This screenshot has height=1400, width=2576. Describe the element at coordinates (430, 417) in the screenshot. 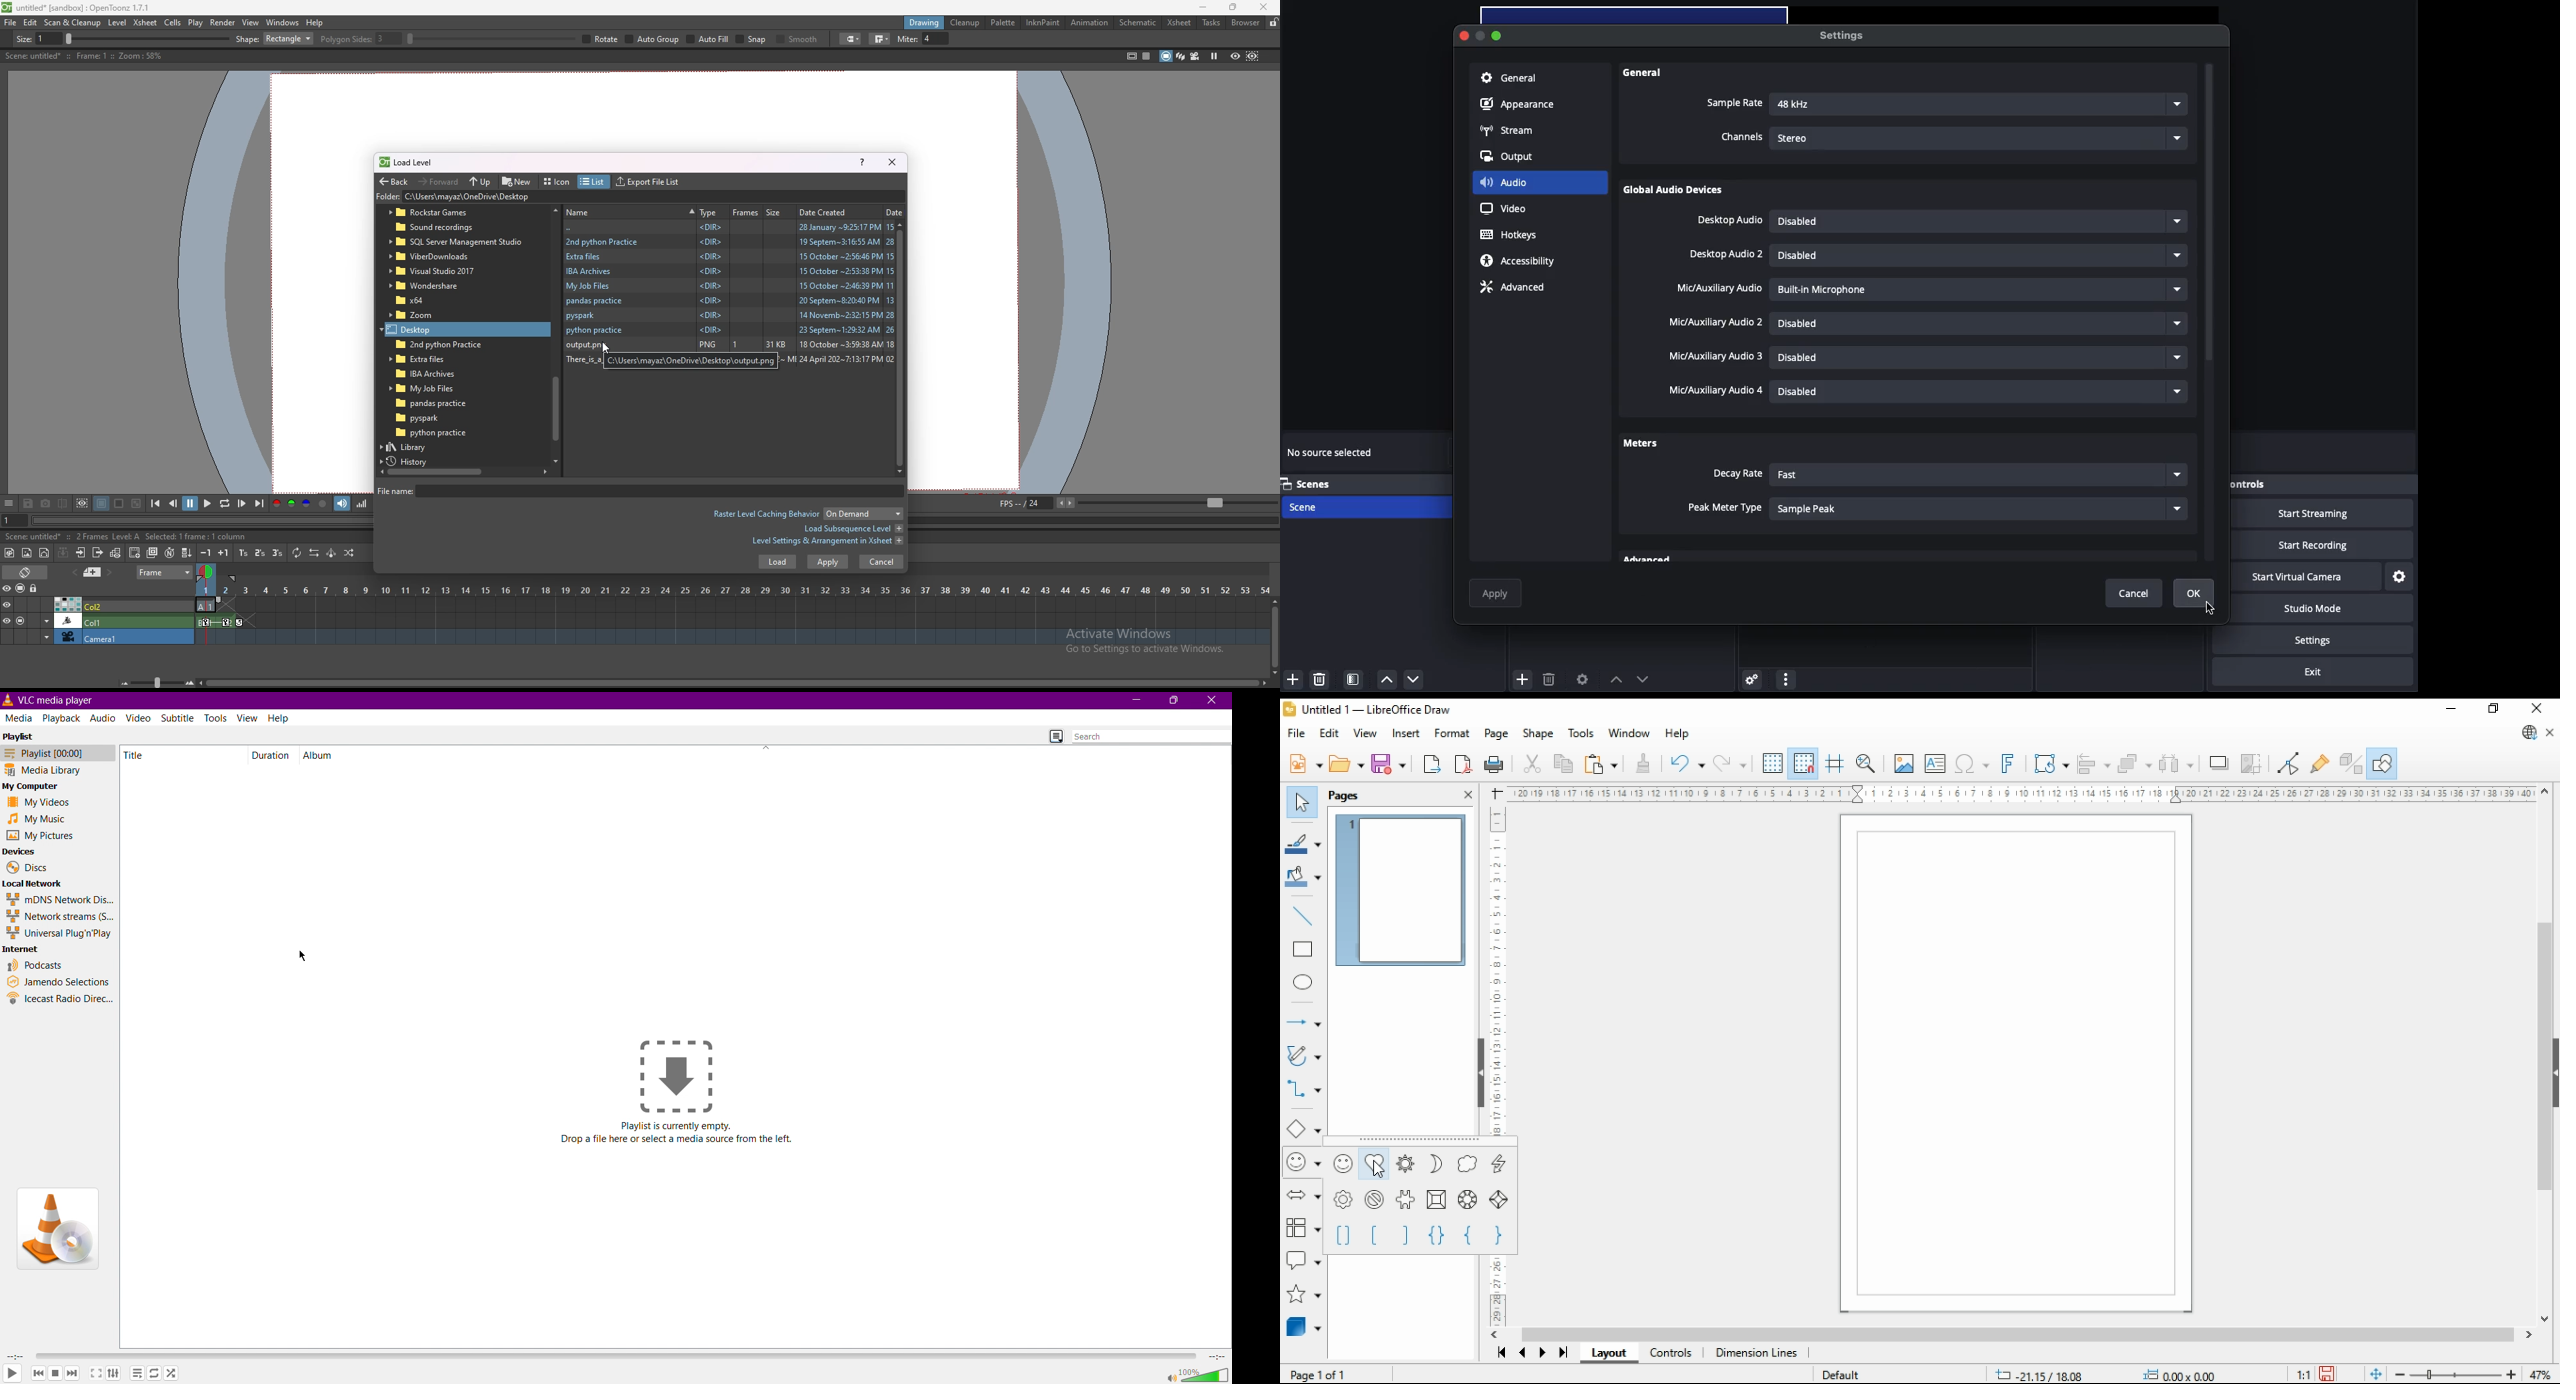

I see `folder` at that location.